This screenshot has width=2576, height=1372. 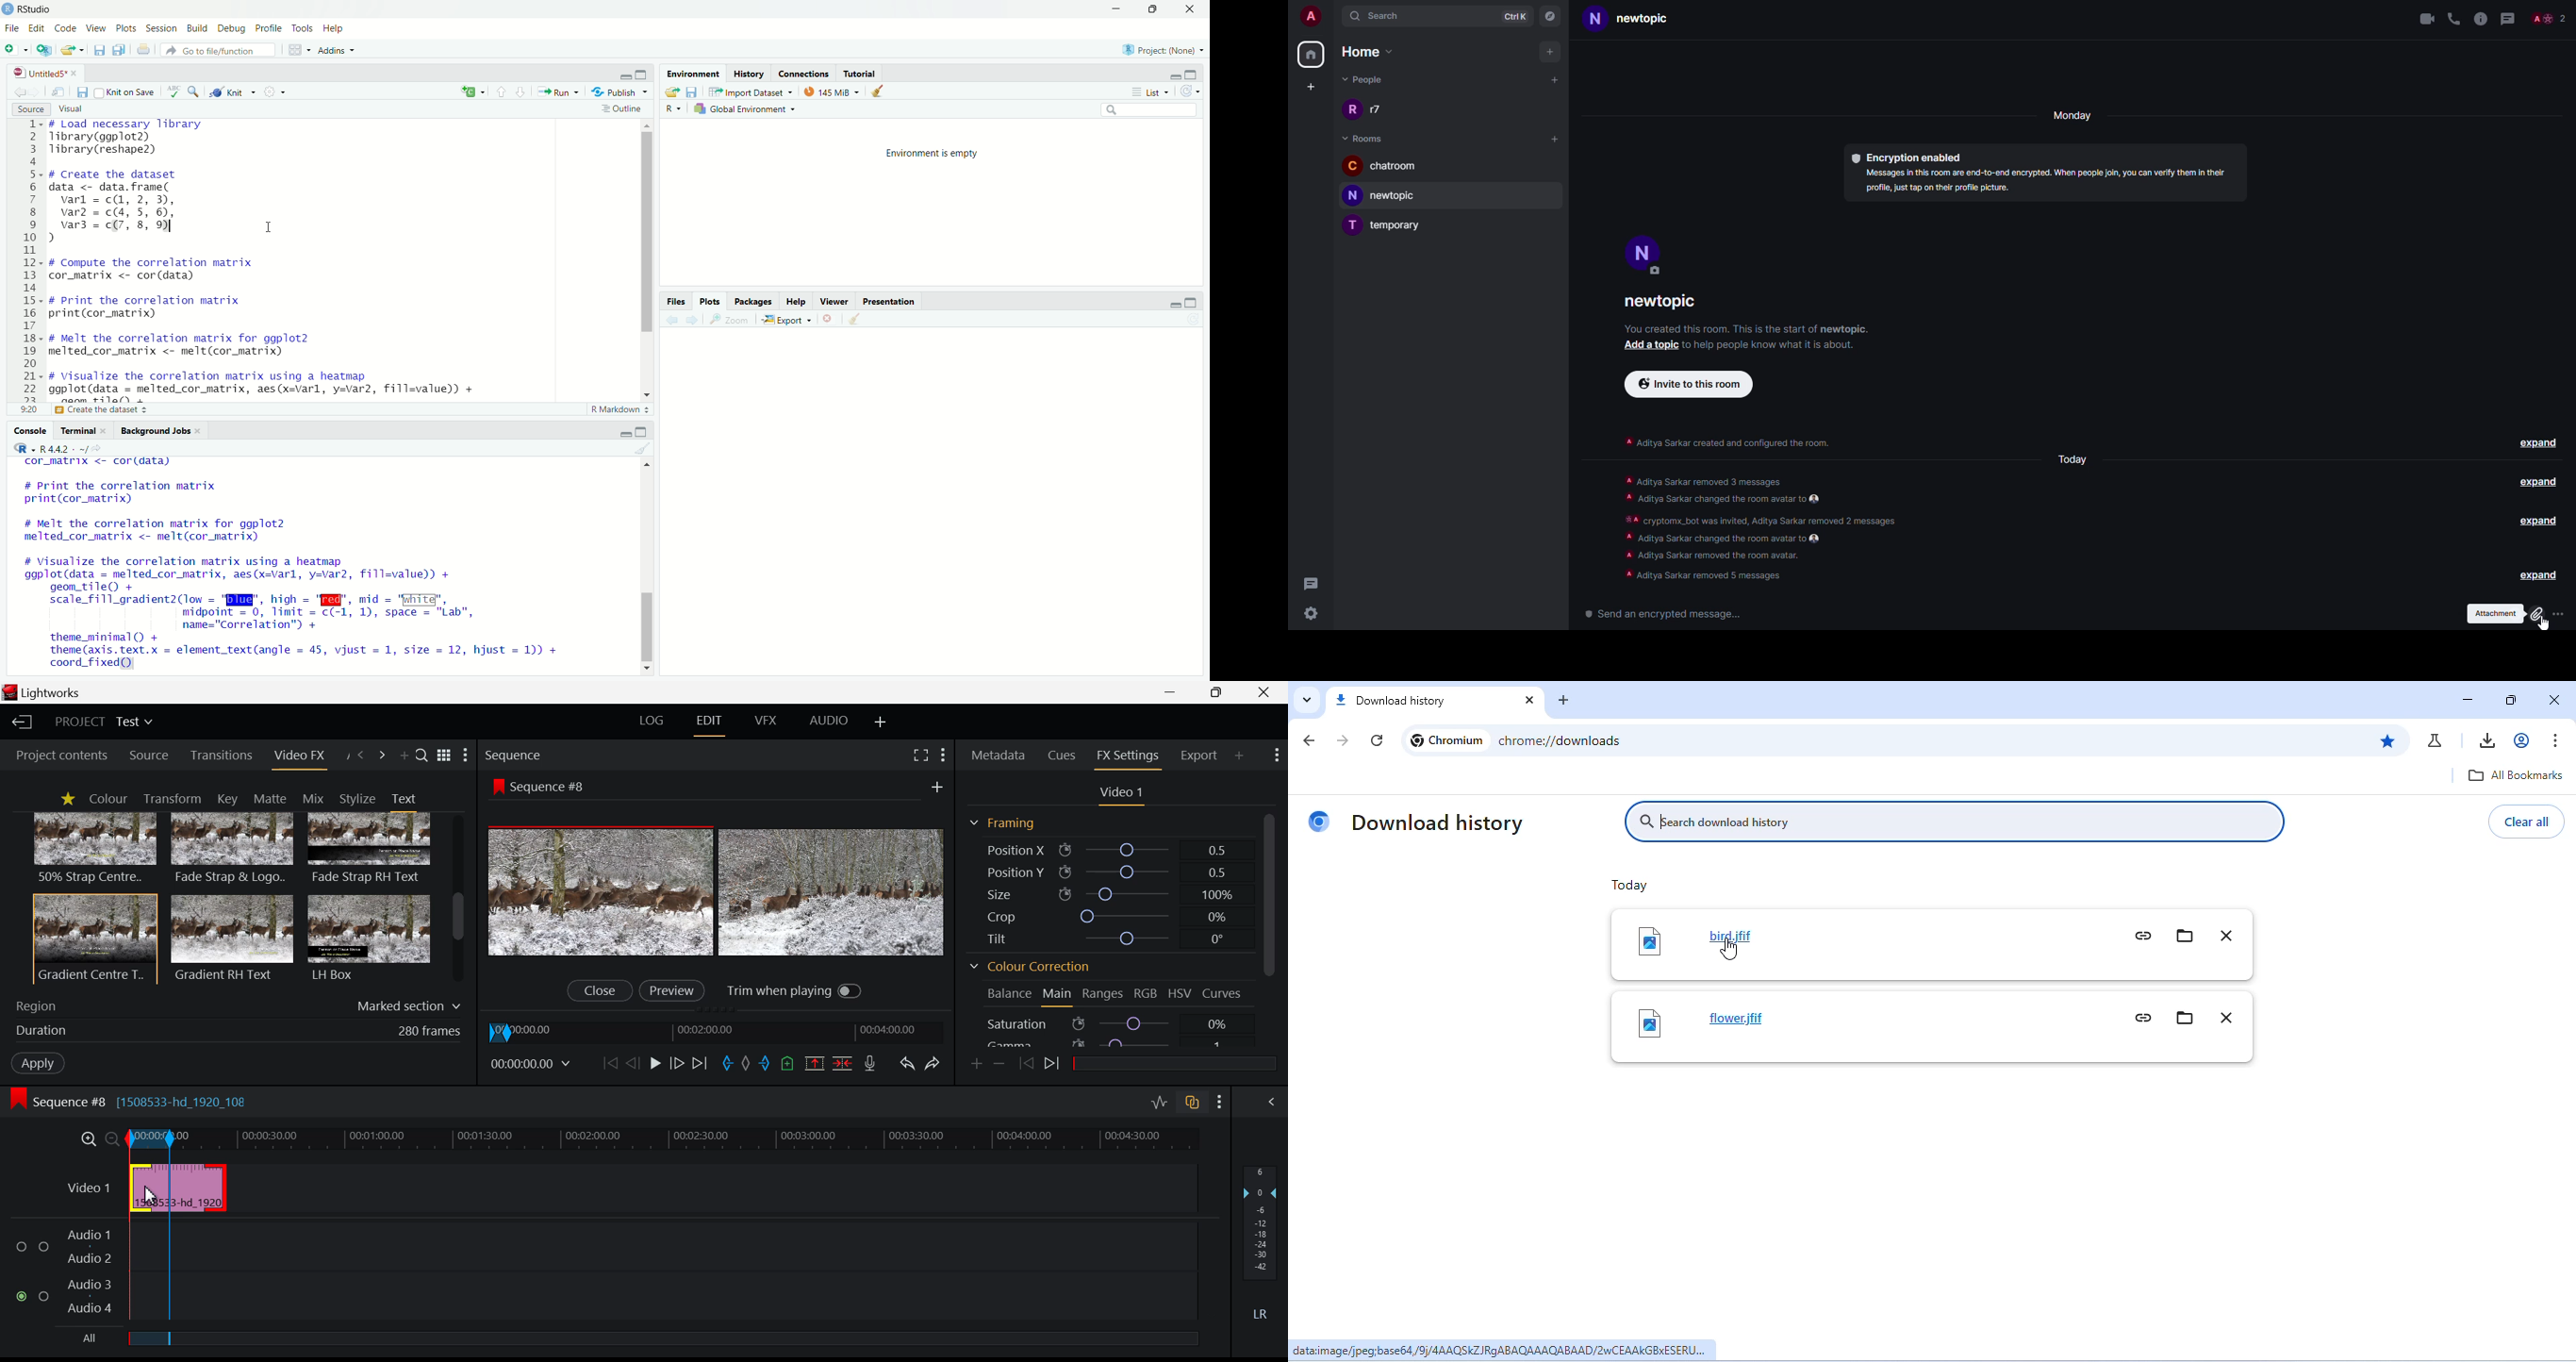 I want to click on history, so click(x=751, y=73).